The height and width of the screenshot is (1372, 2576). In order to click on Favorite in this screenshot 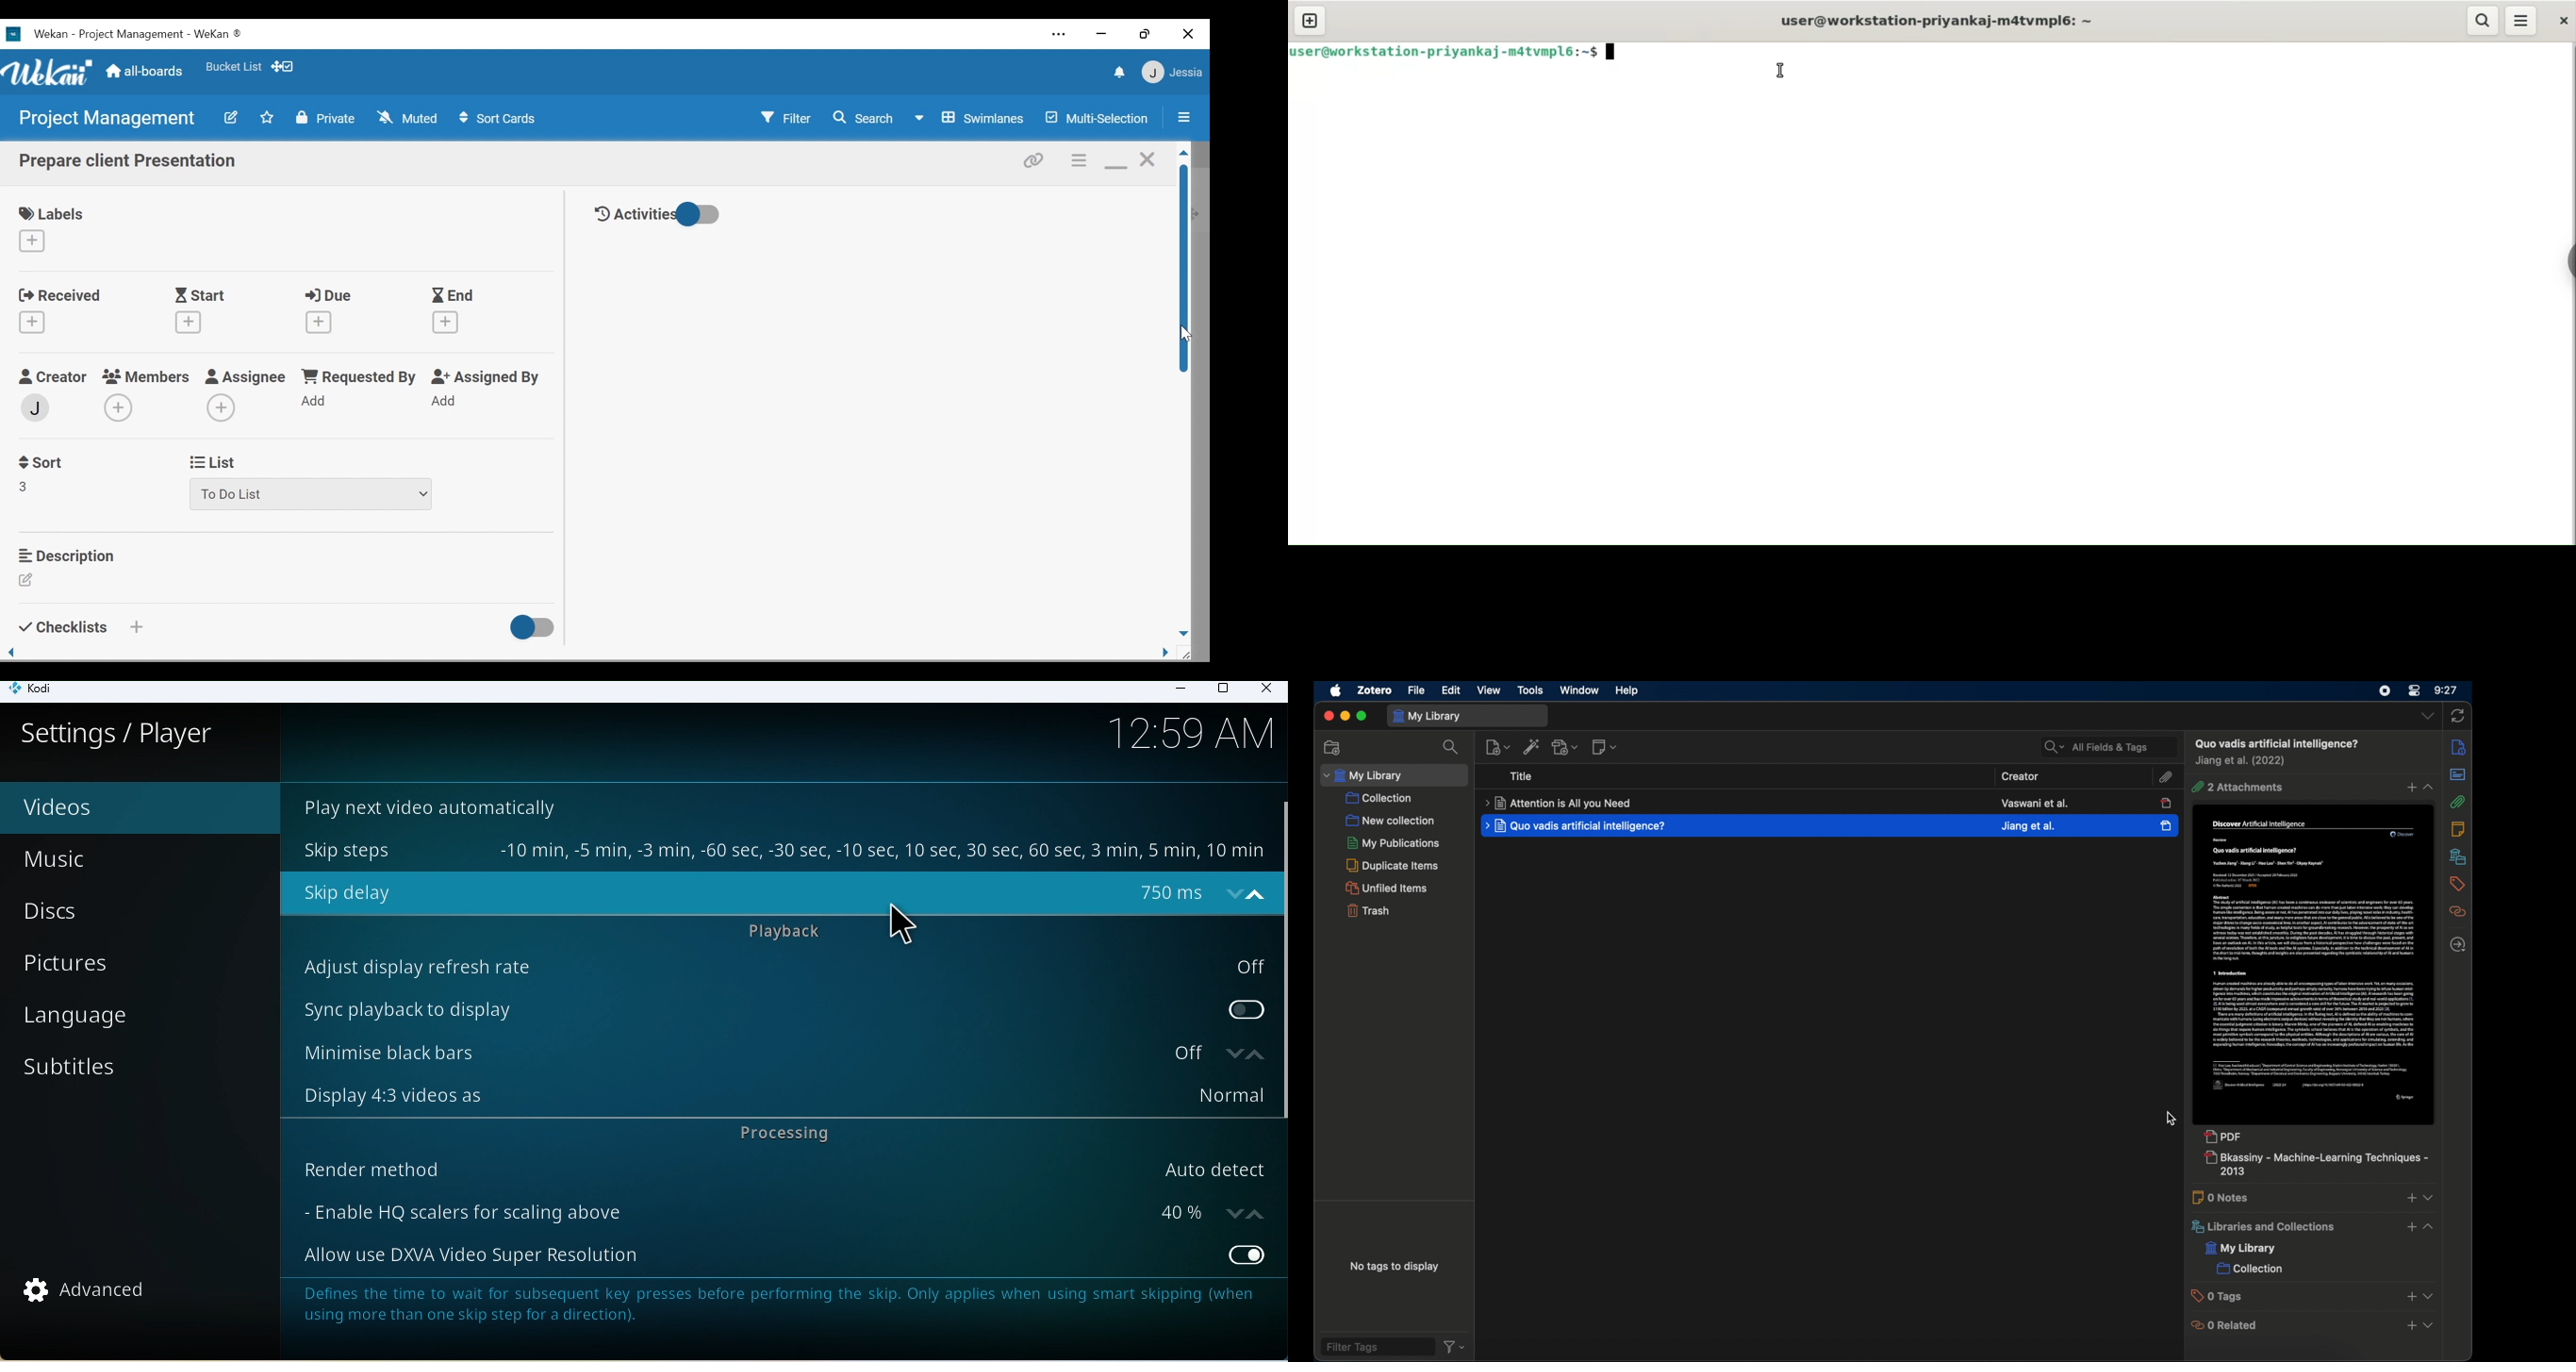, I will do `click(234, 66)`.